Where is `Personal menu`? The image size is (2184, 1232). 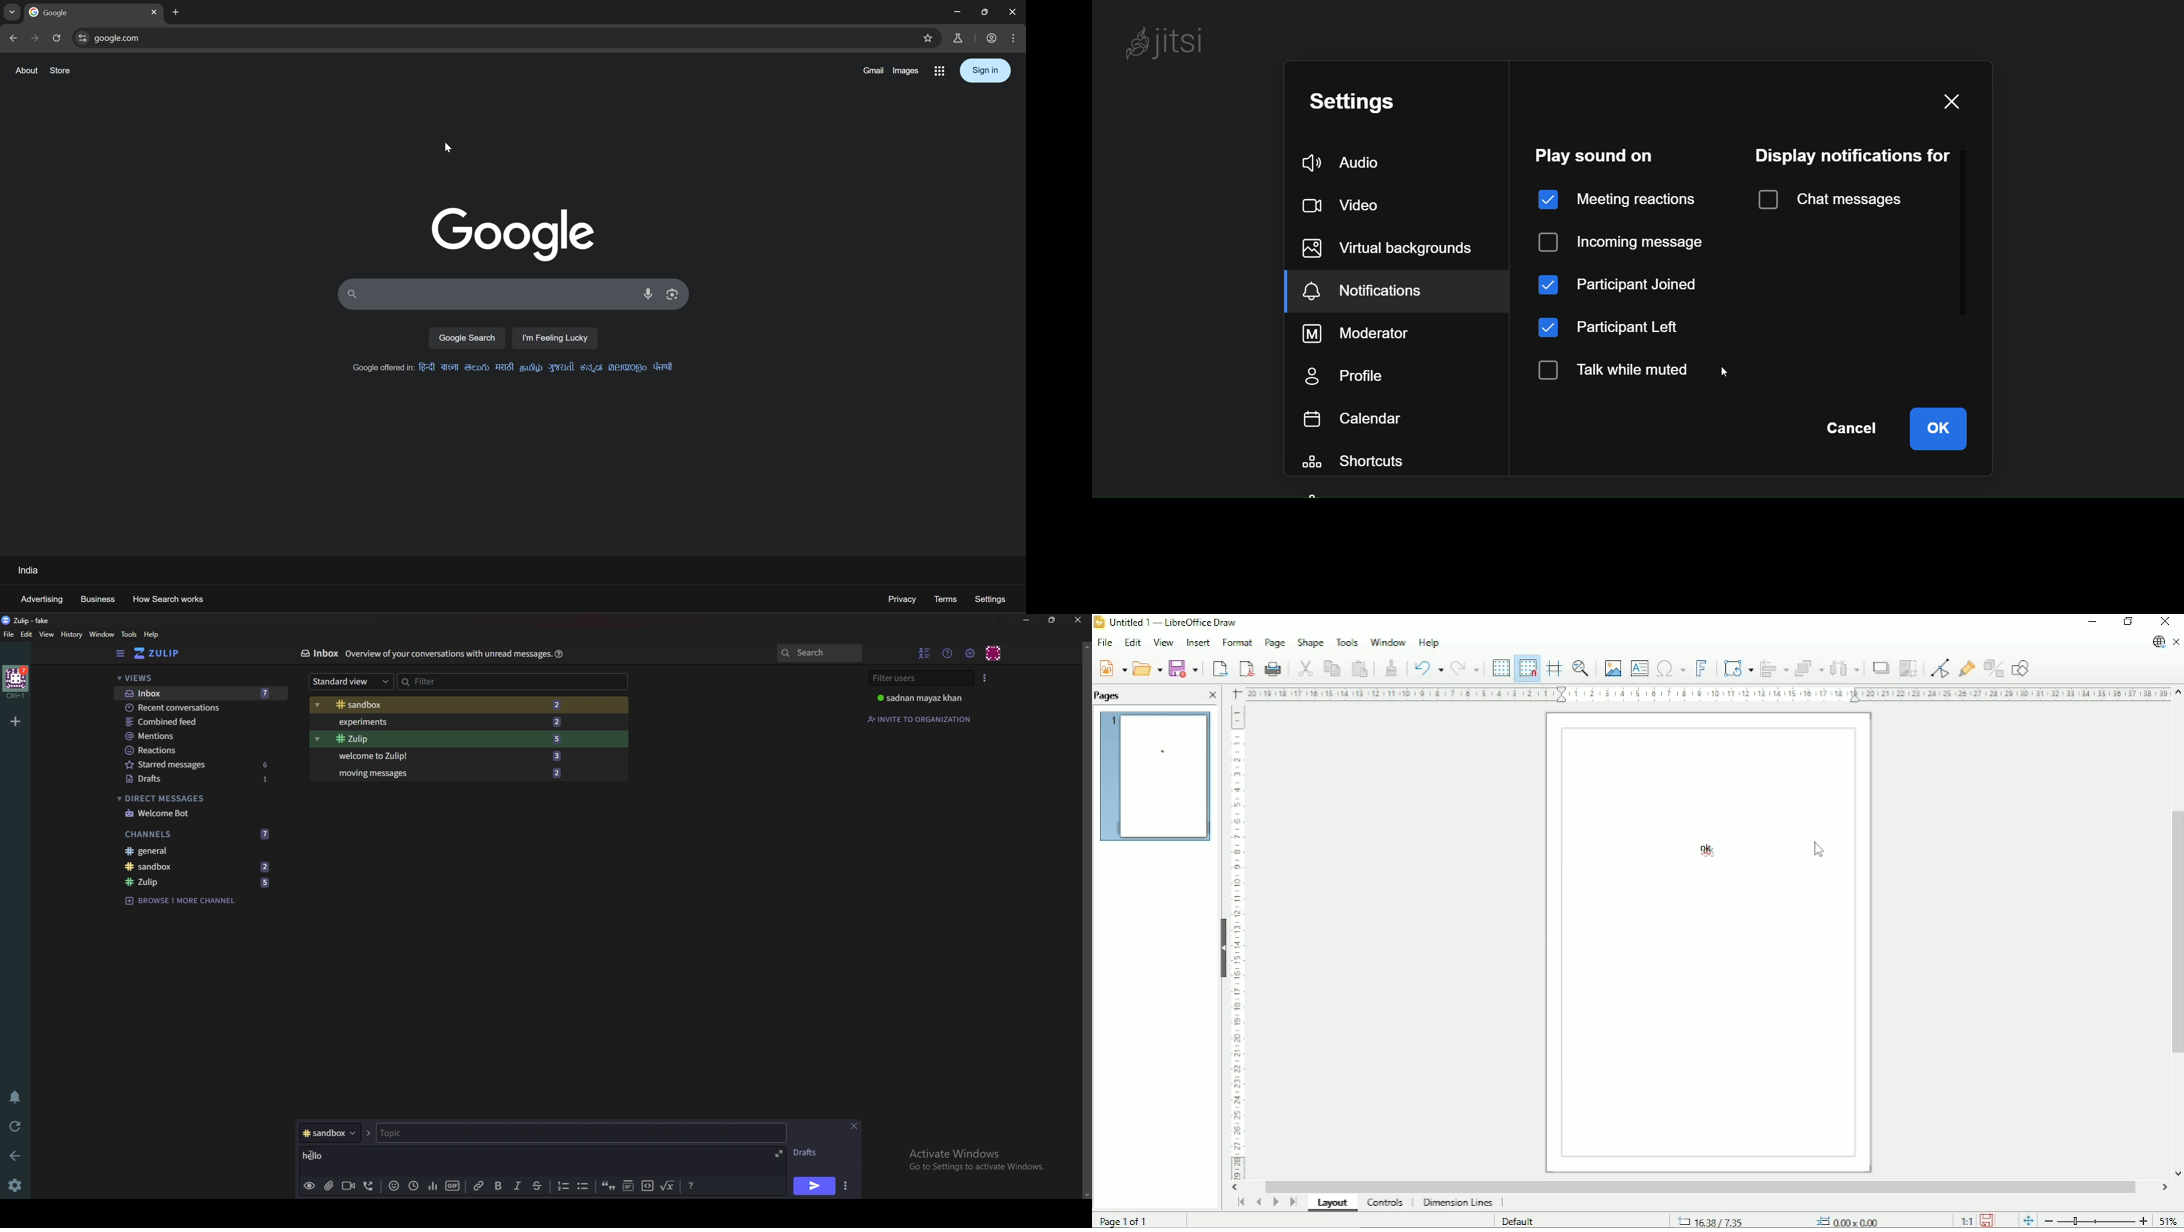 Personal menu is located at coordinates (995, 652).